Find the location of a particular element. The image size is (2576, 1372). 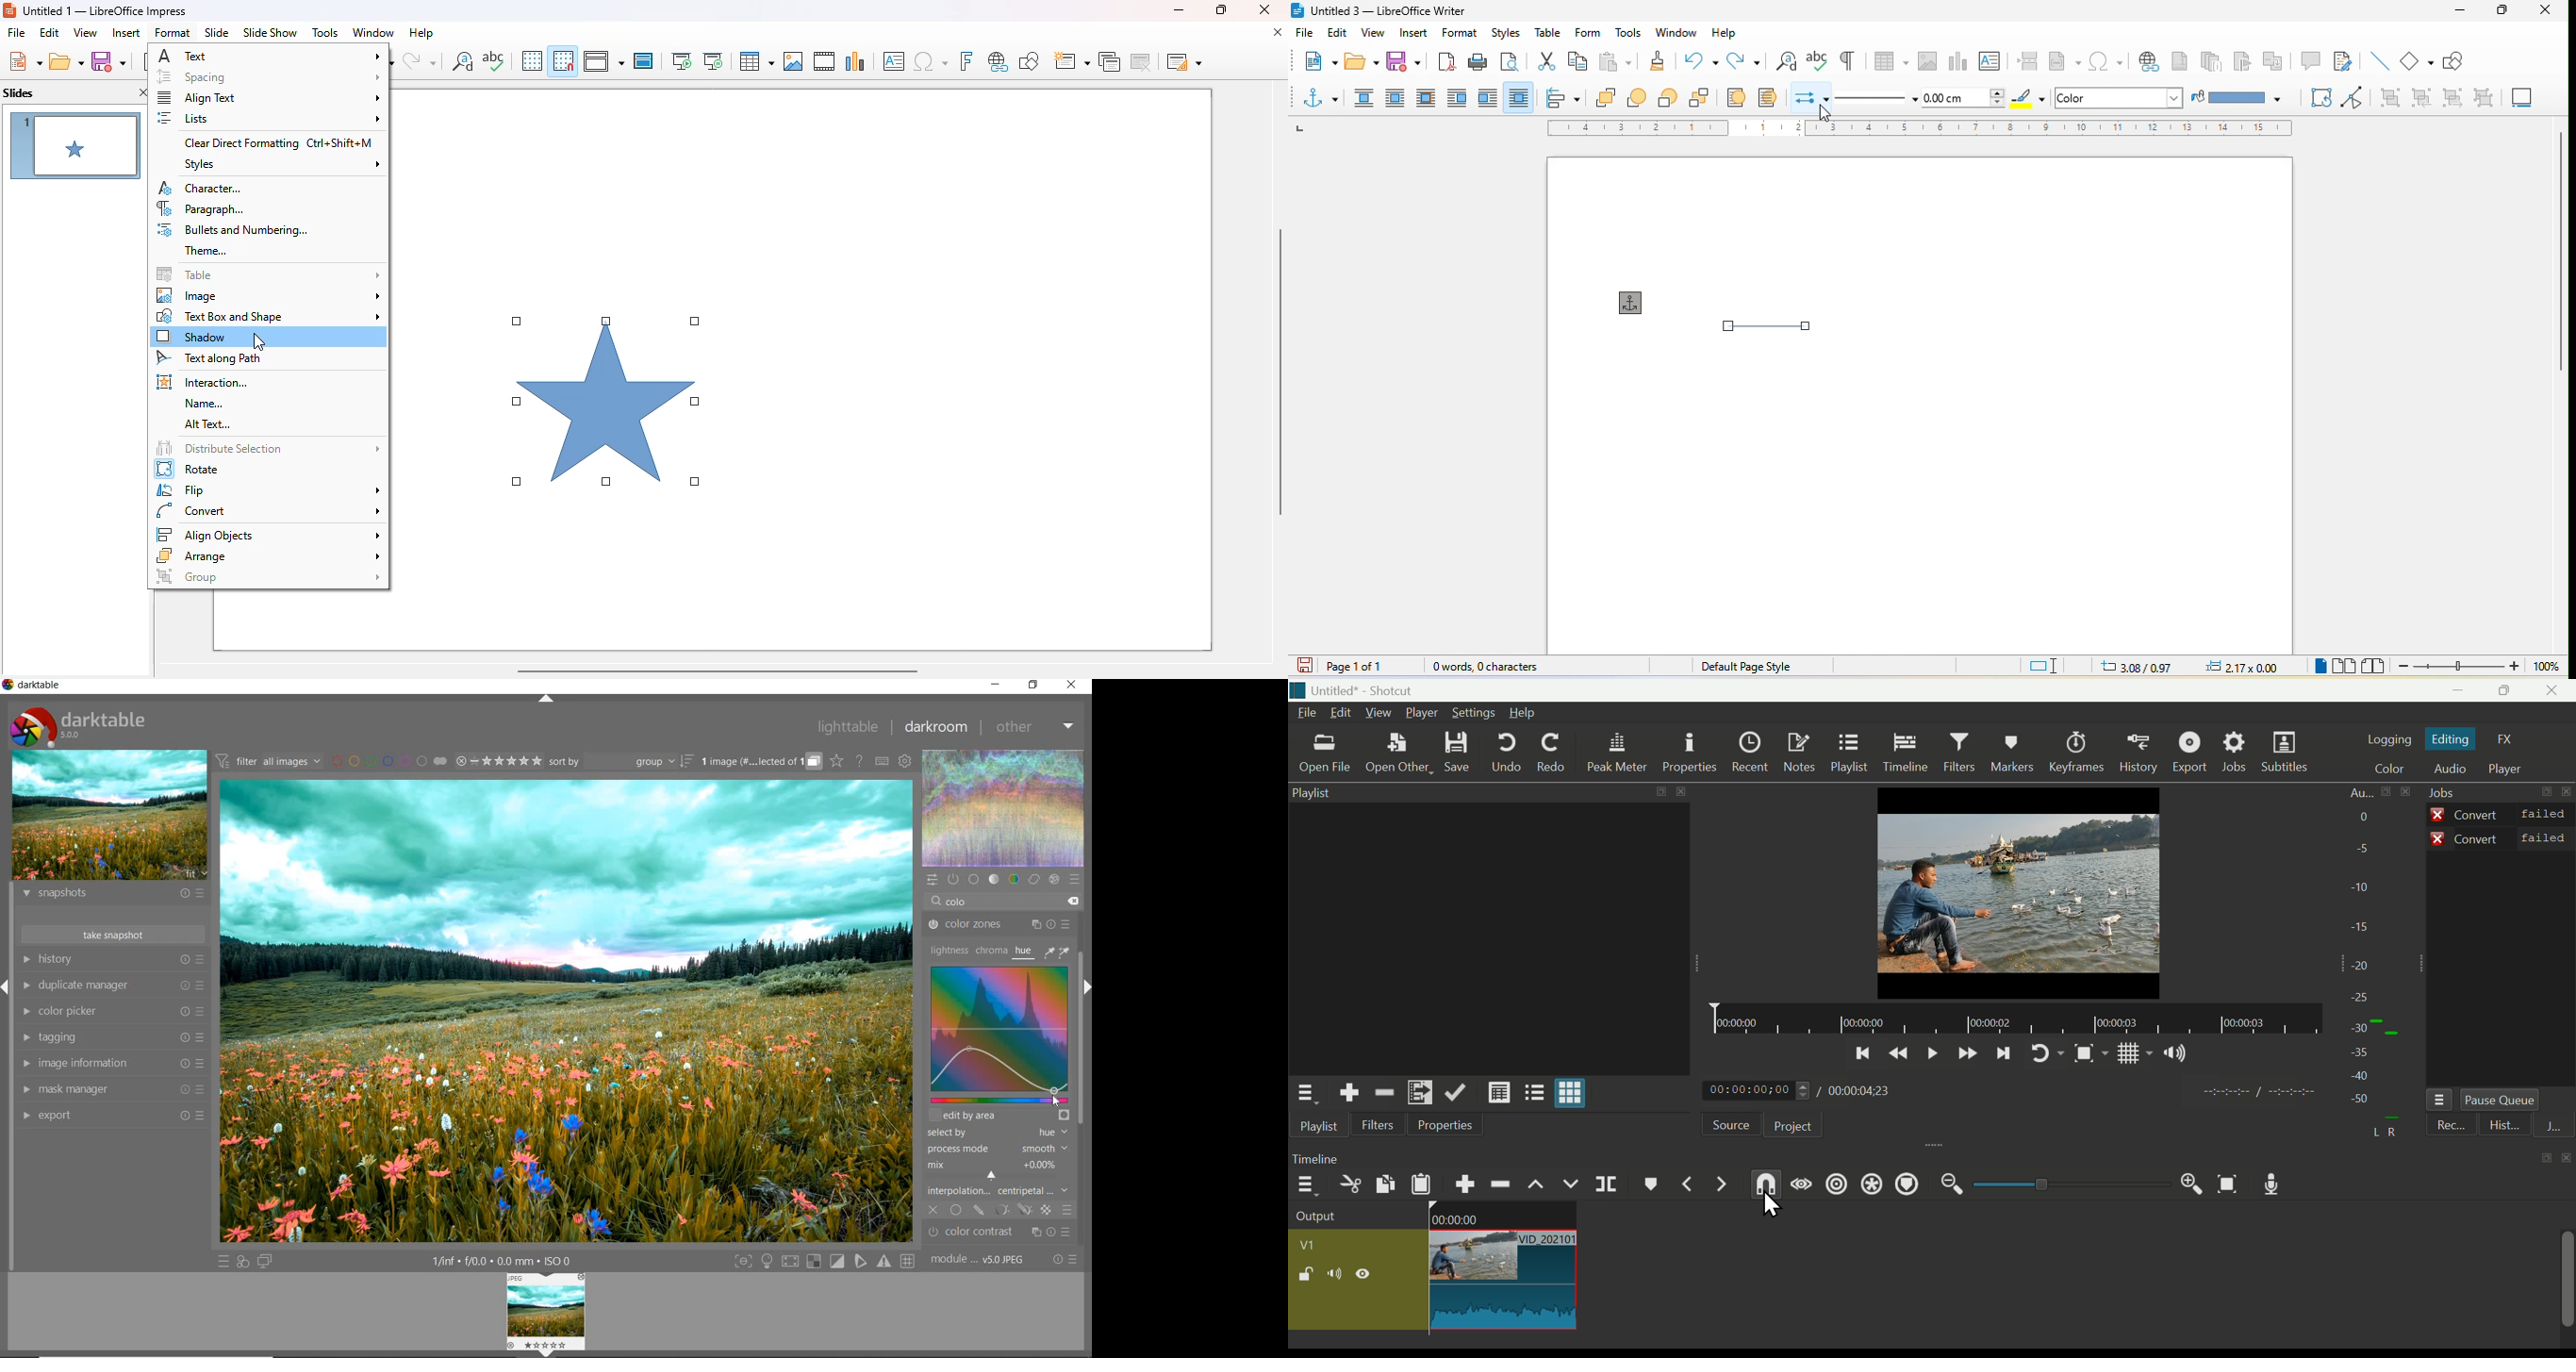

find and replace is located at coordinates (1787, 61).